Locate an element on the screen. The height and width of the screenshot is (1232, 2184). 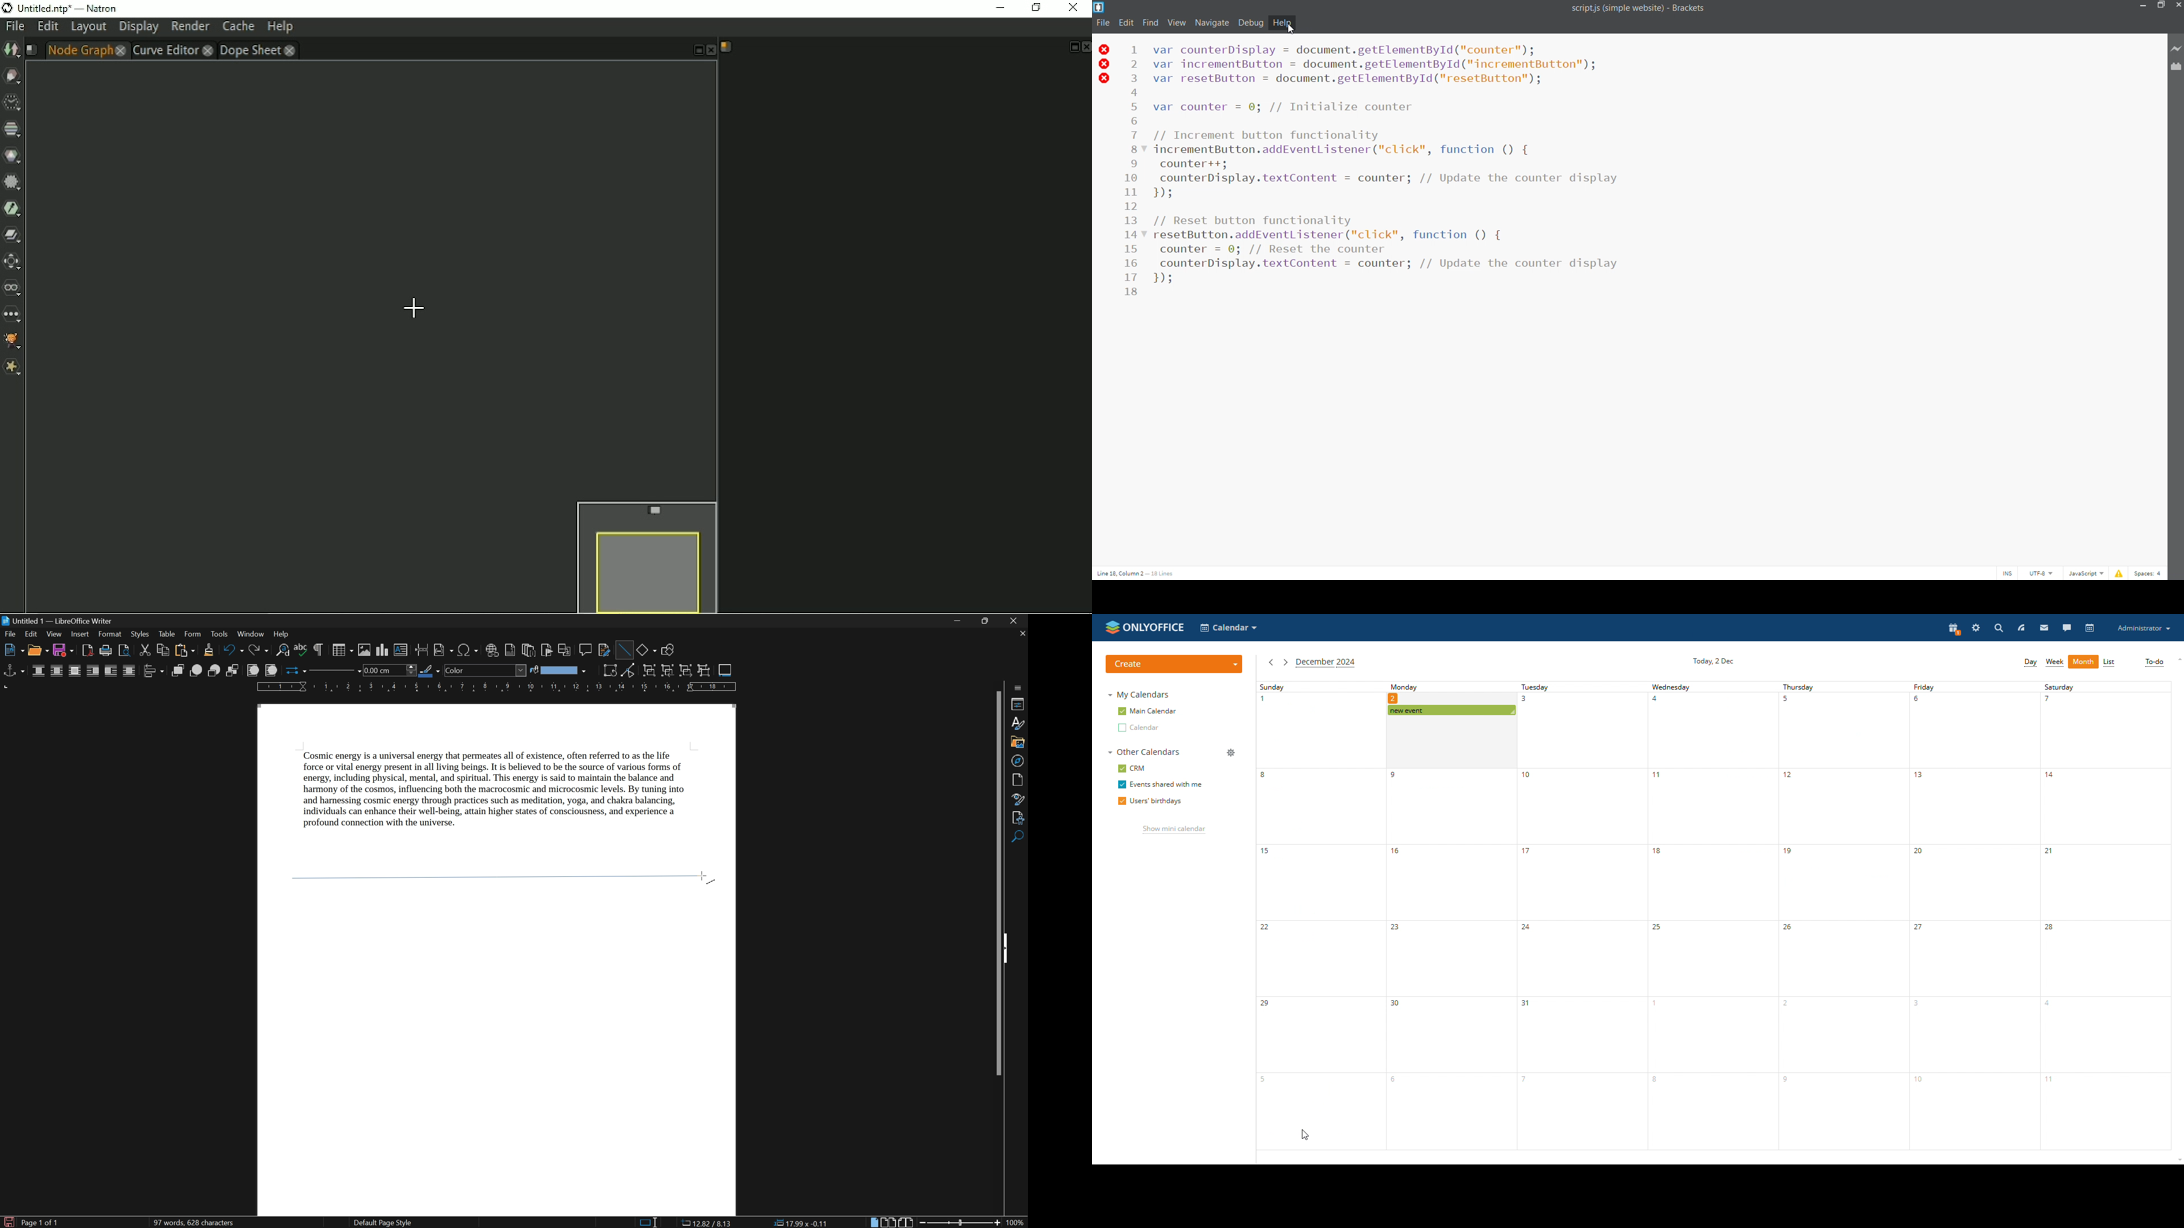
main calendar is located at coordinates (1147, 711).